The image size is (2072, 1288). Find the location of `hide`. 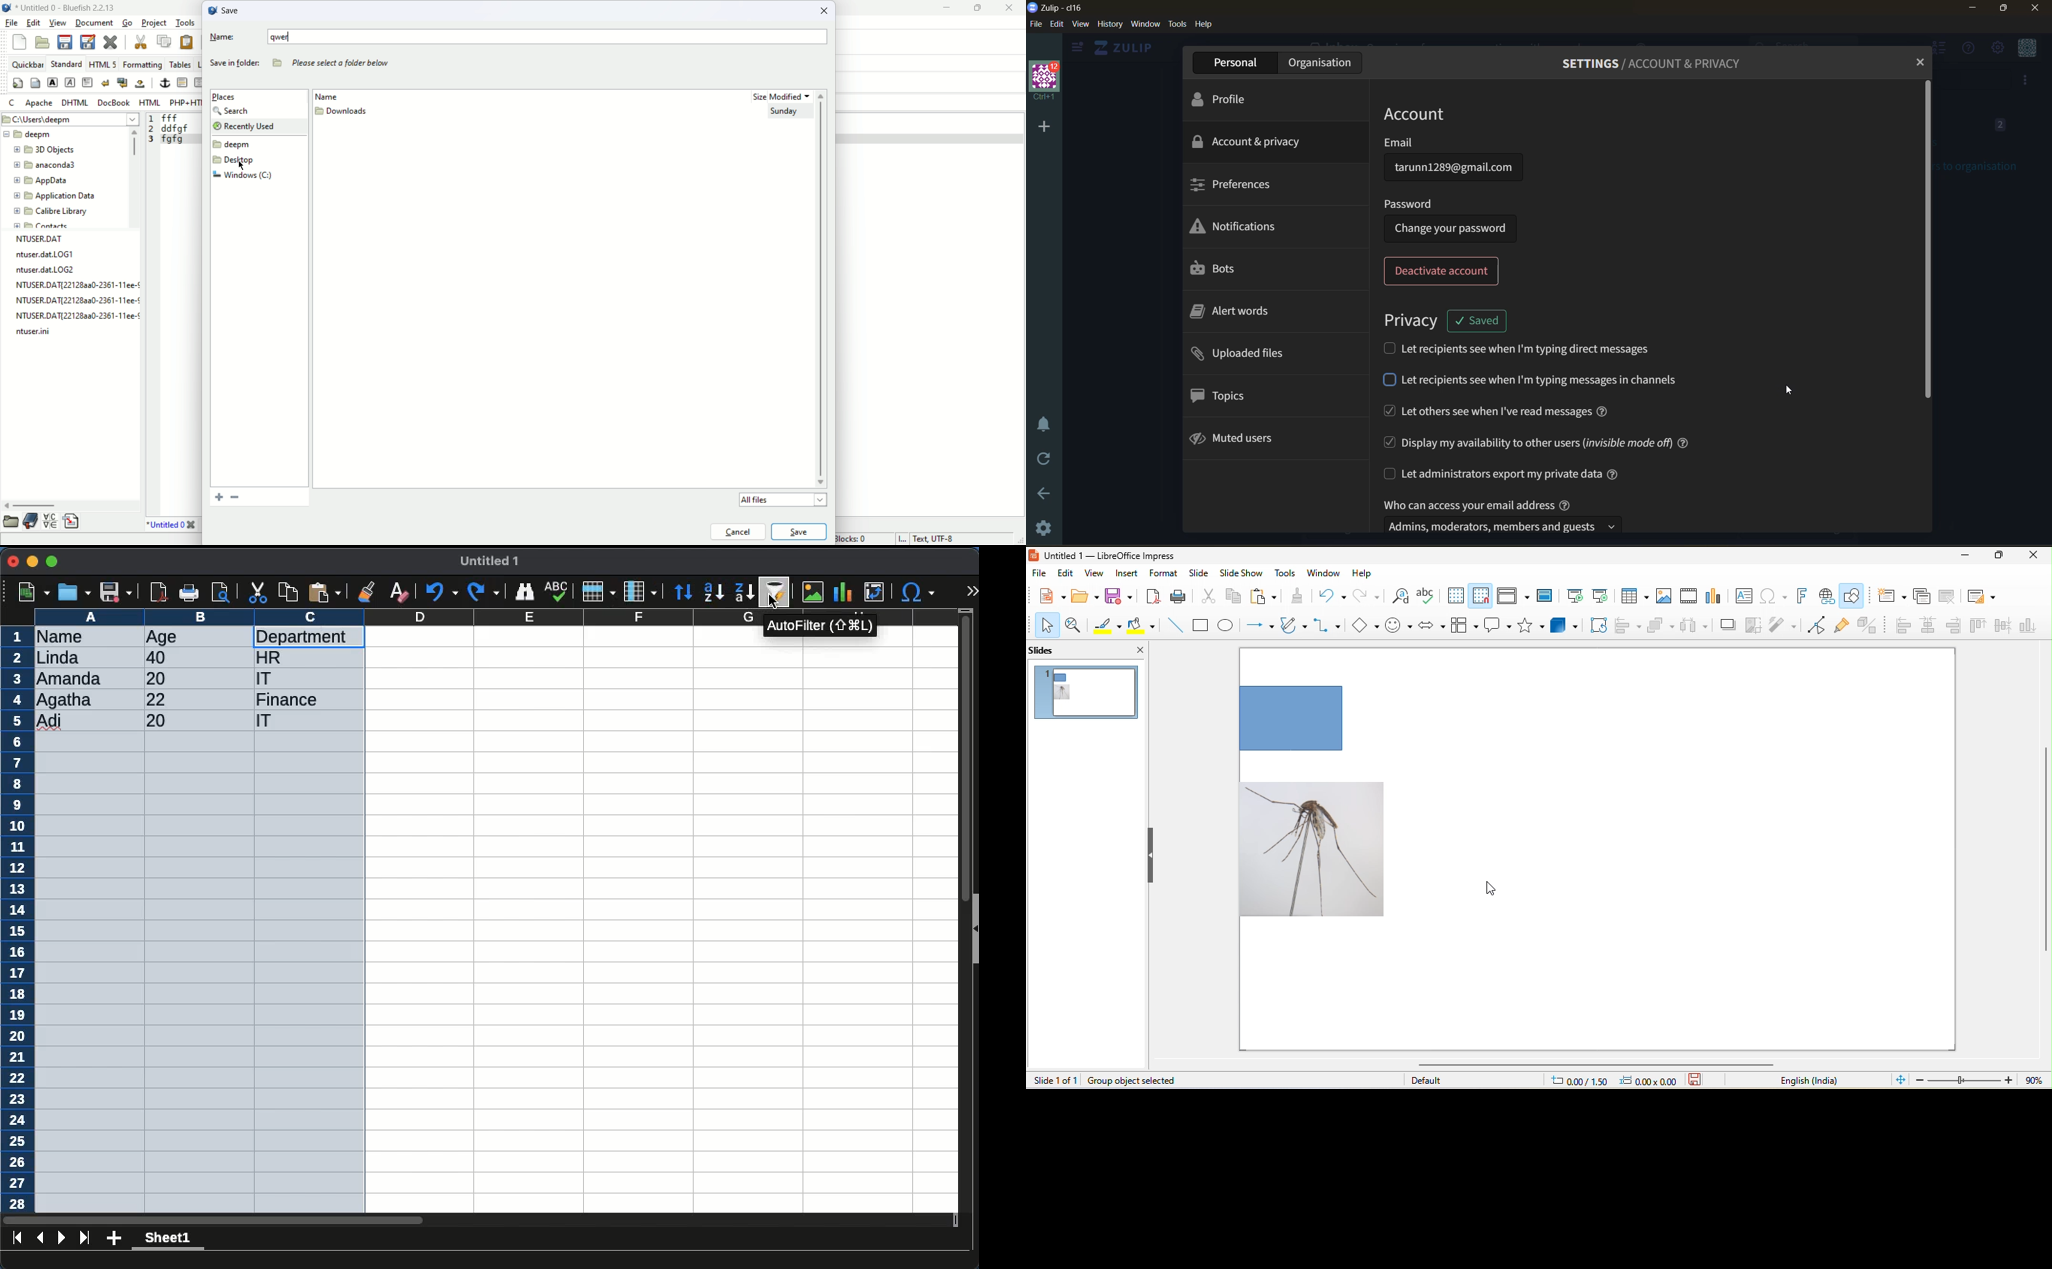

hide is located at coordinates (1154, 854).